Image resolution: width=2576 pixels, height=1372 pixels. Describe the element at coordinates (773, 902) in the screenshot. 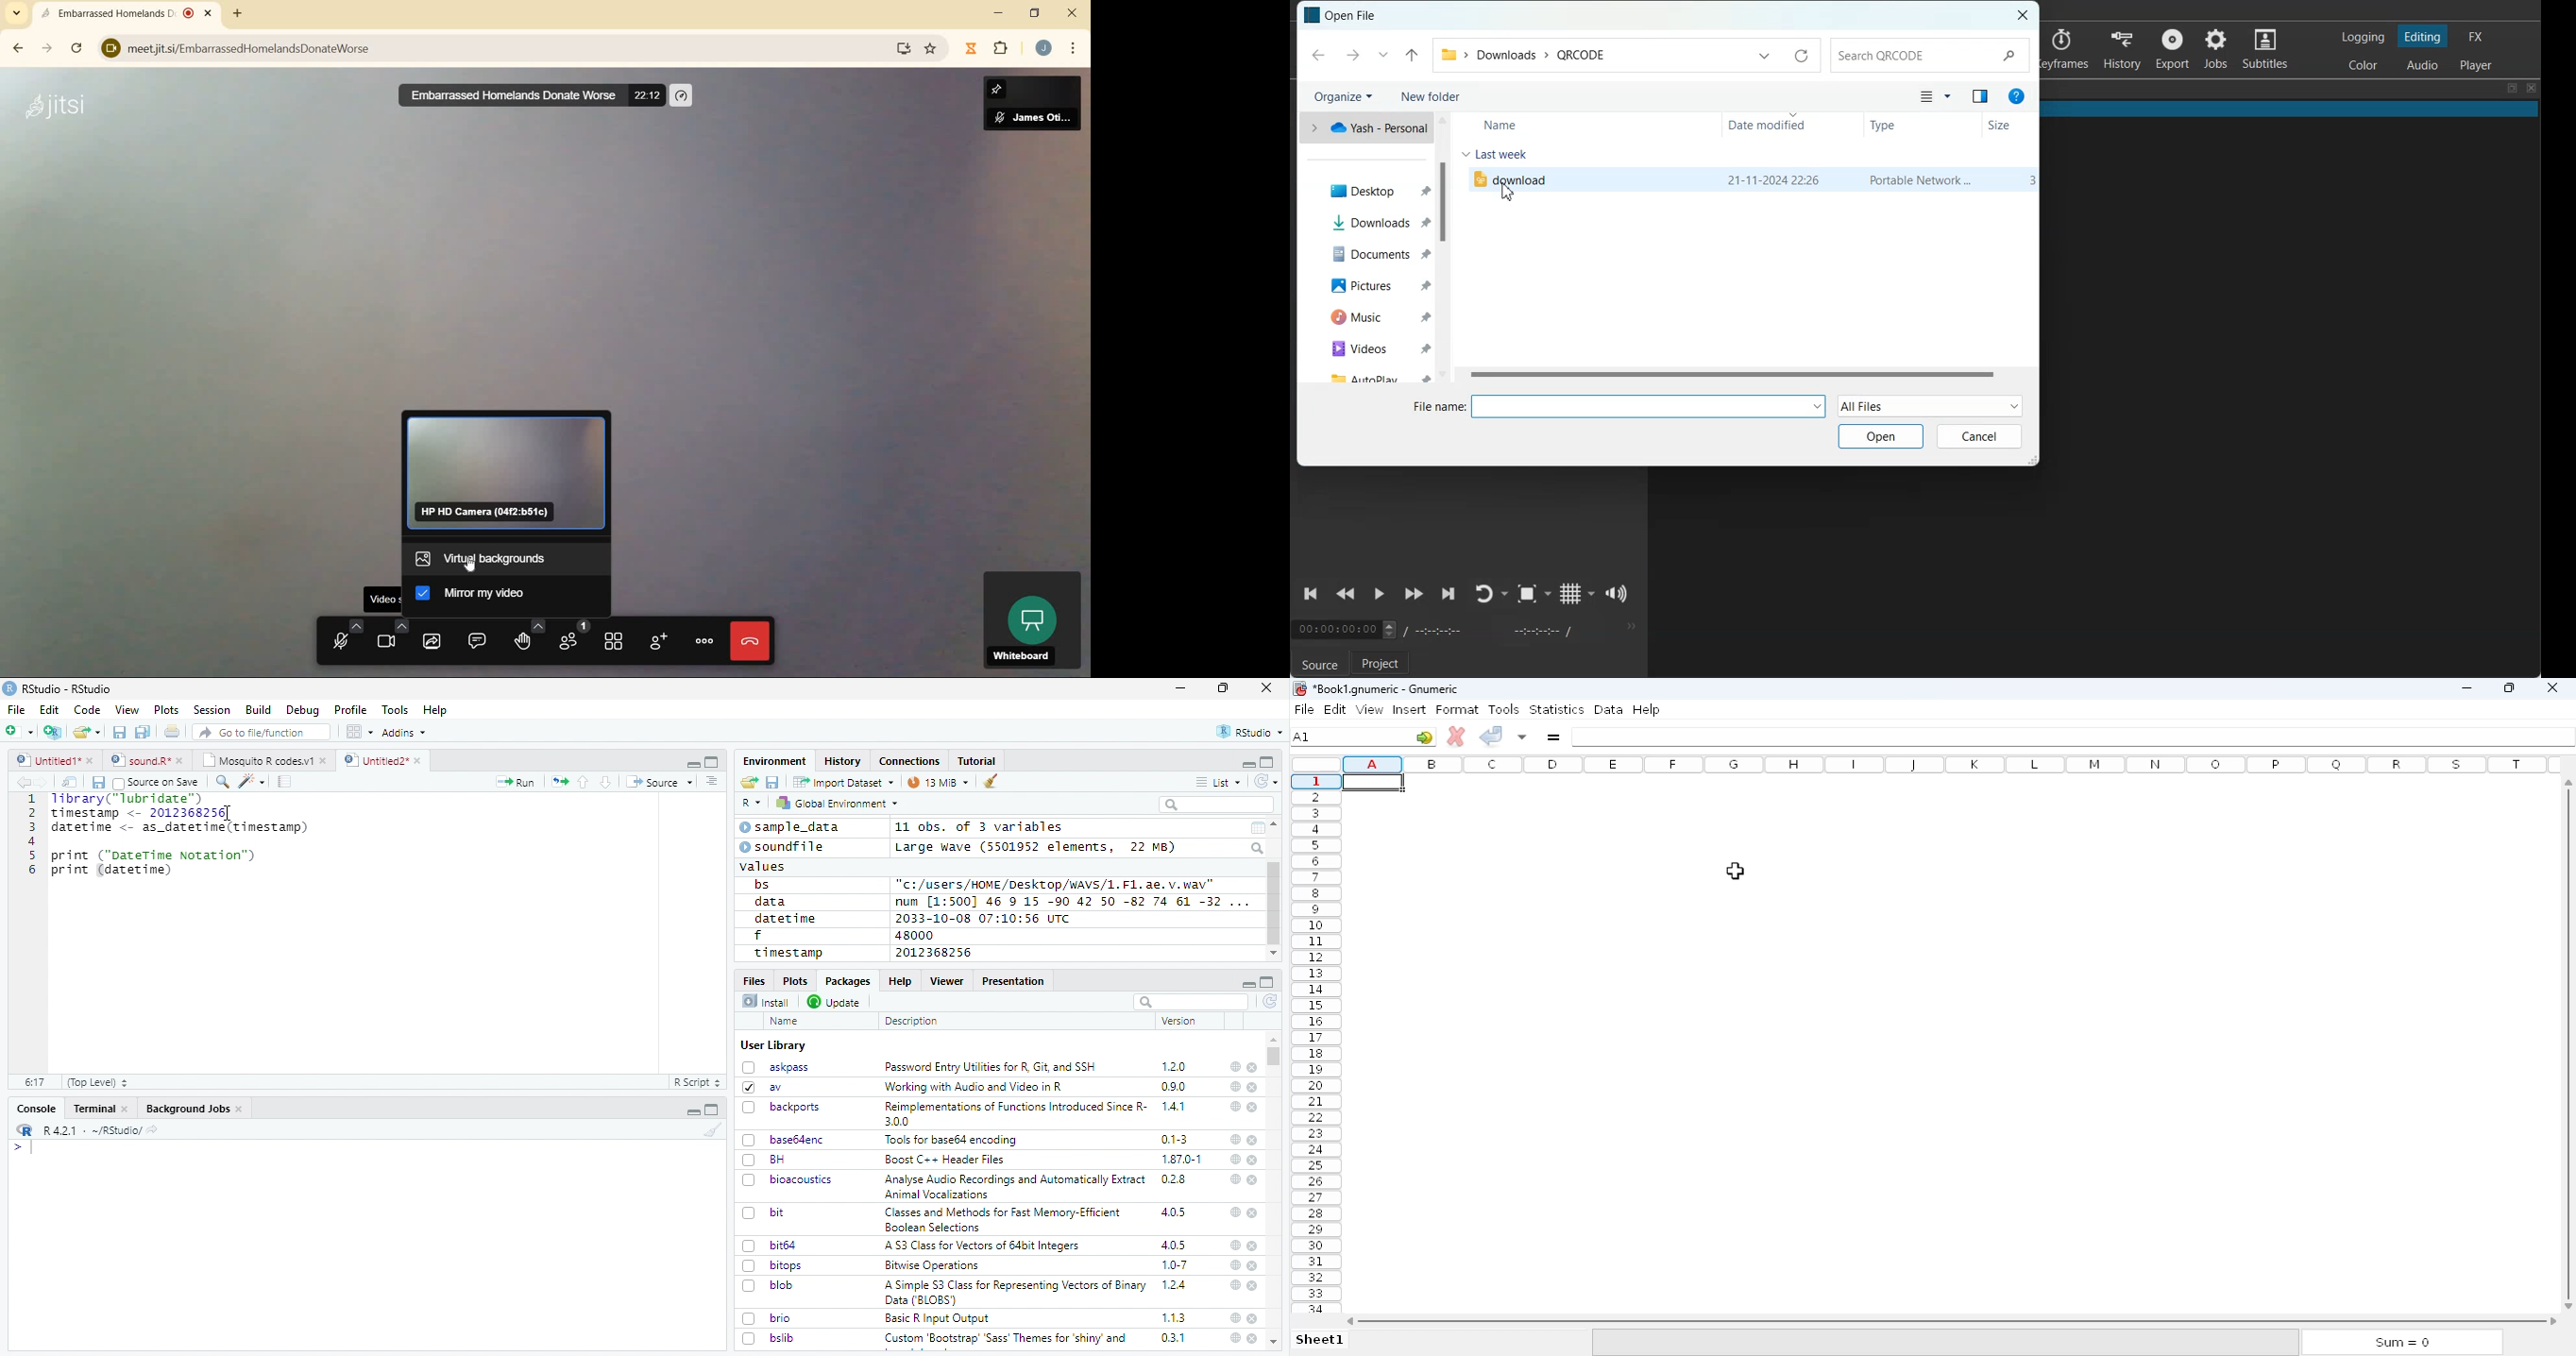

I see `data` at that location.